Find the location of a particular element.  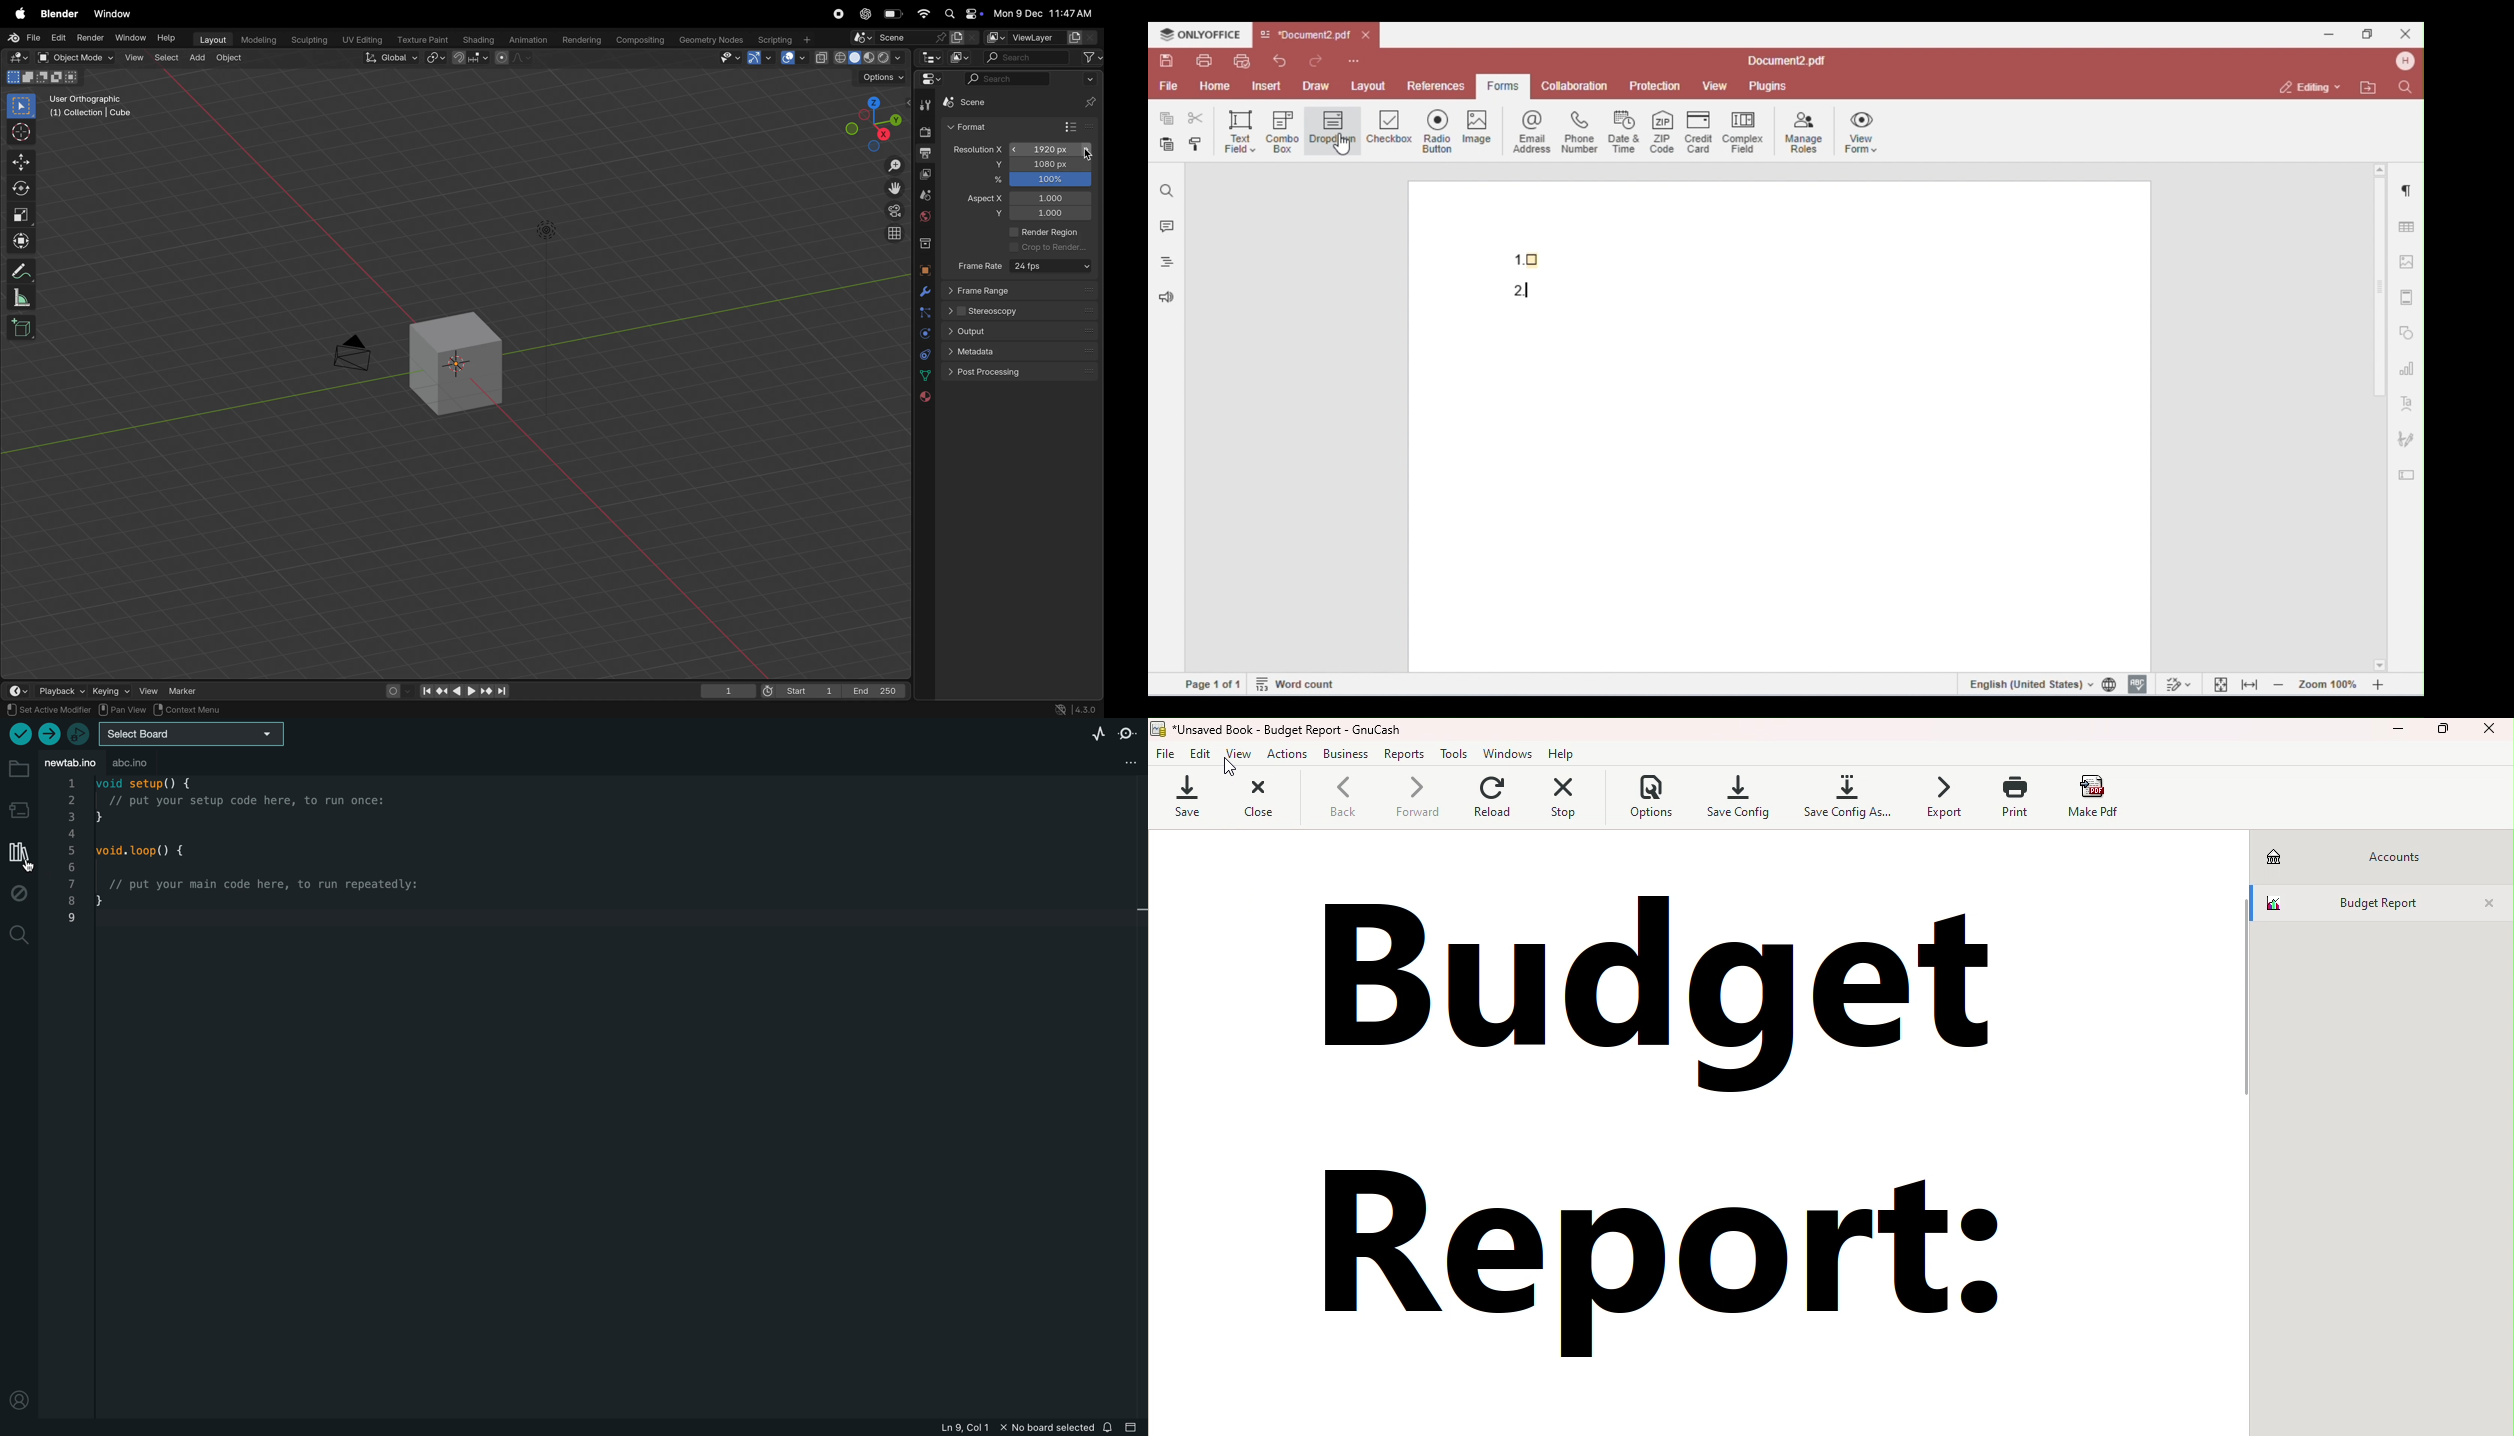

Minimize is located at coordinates (2402, 735).